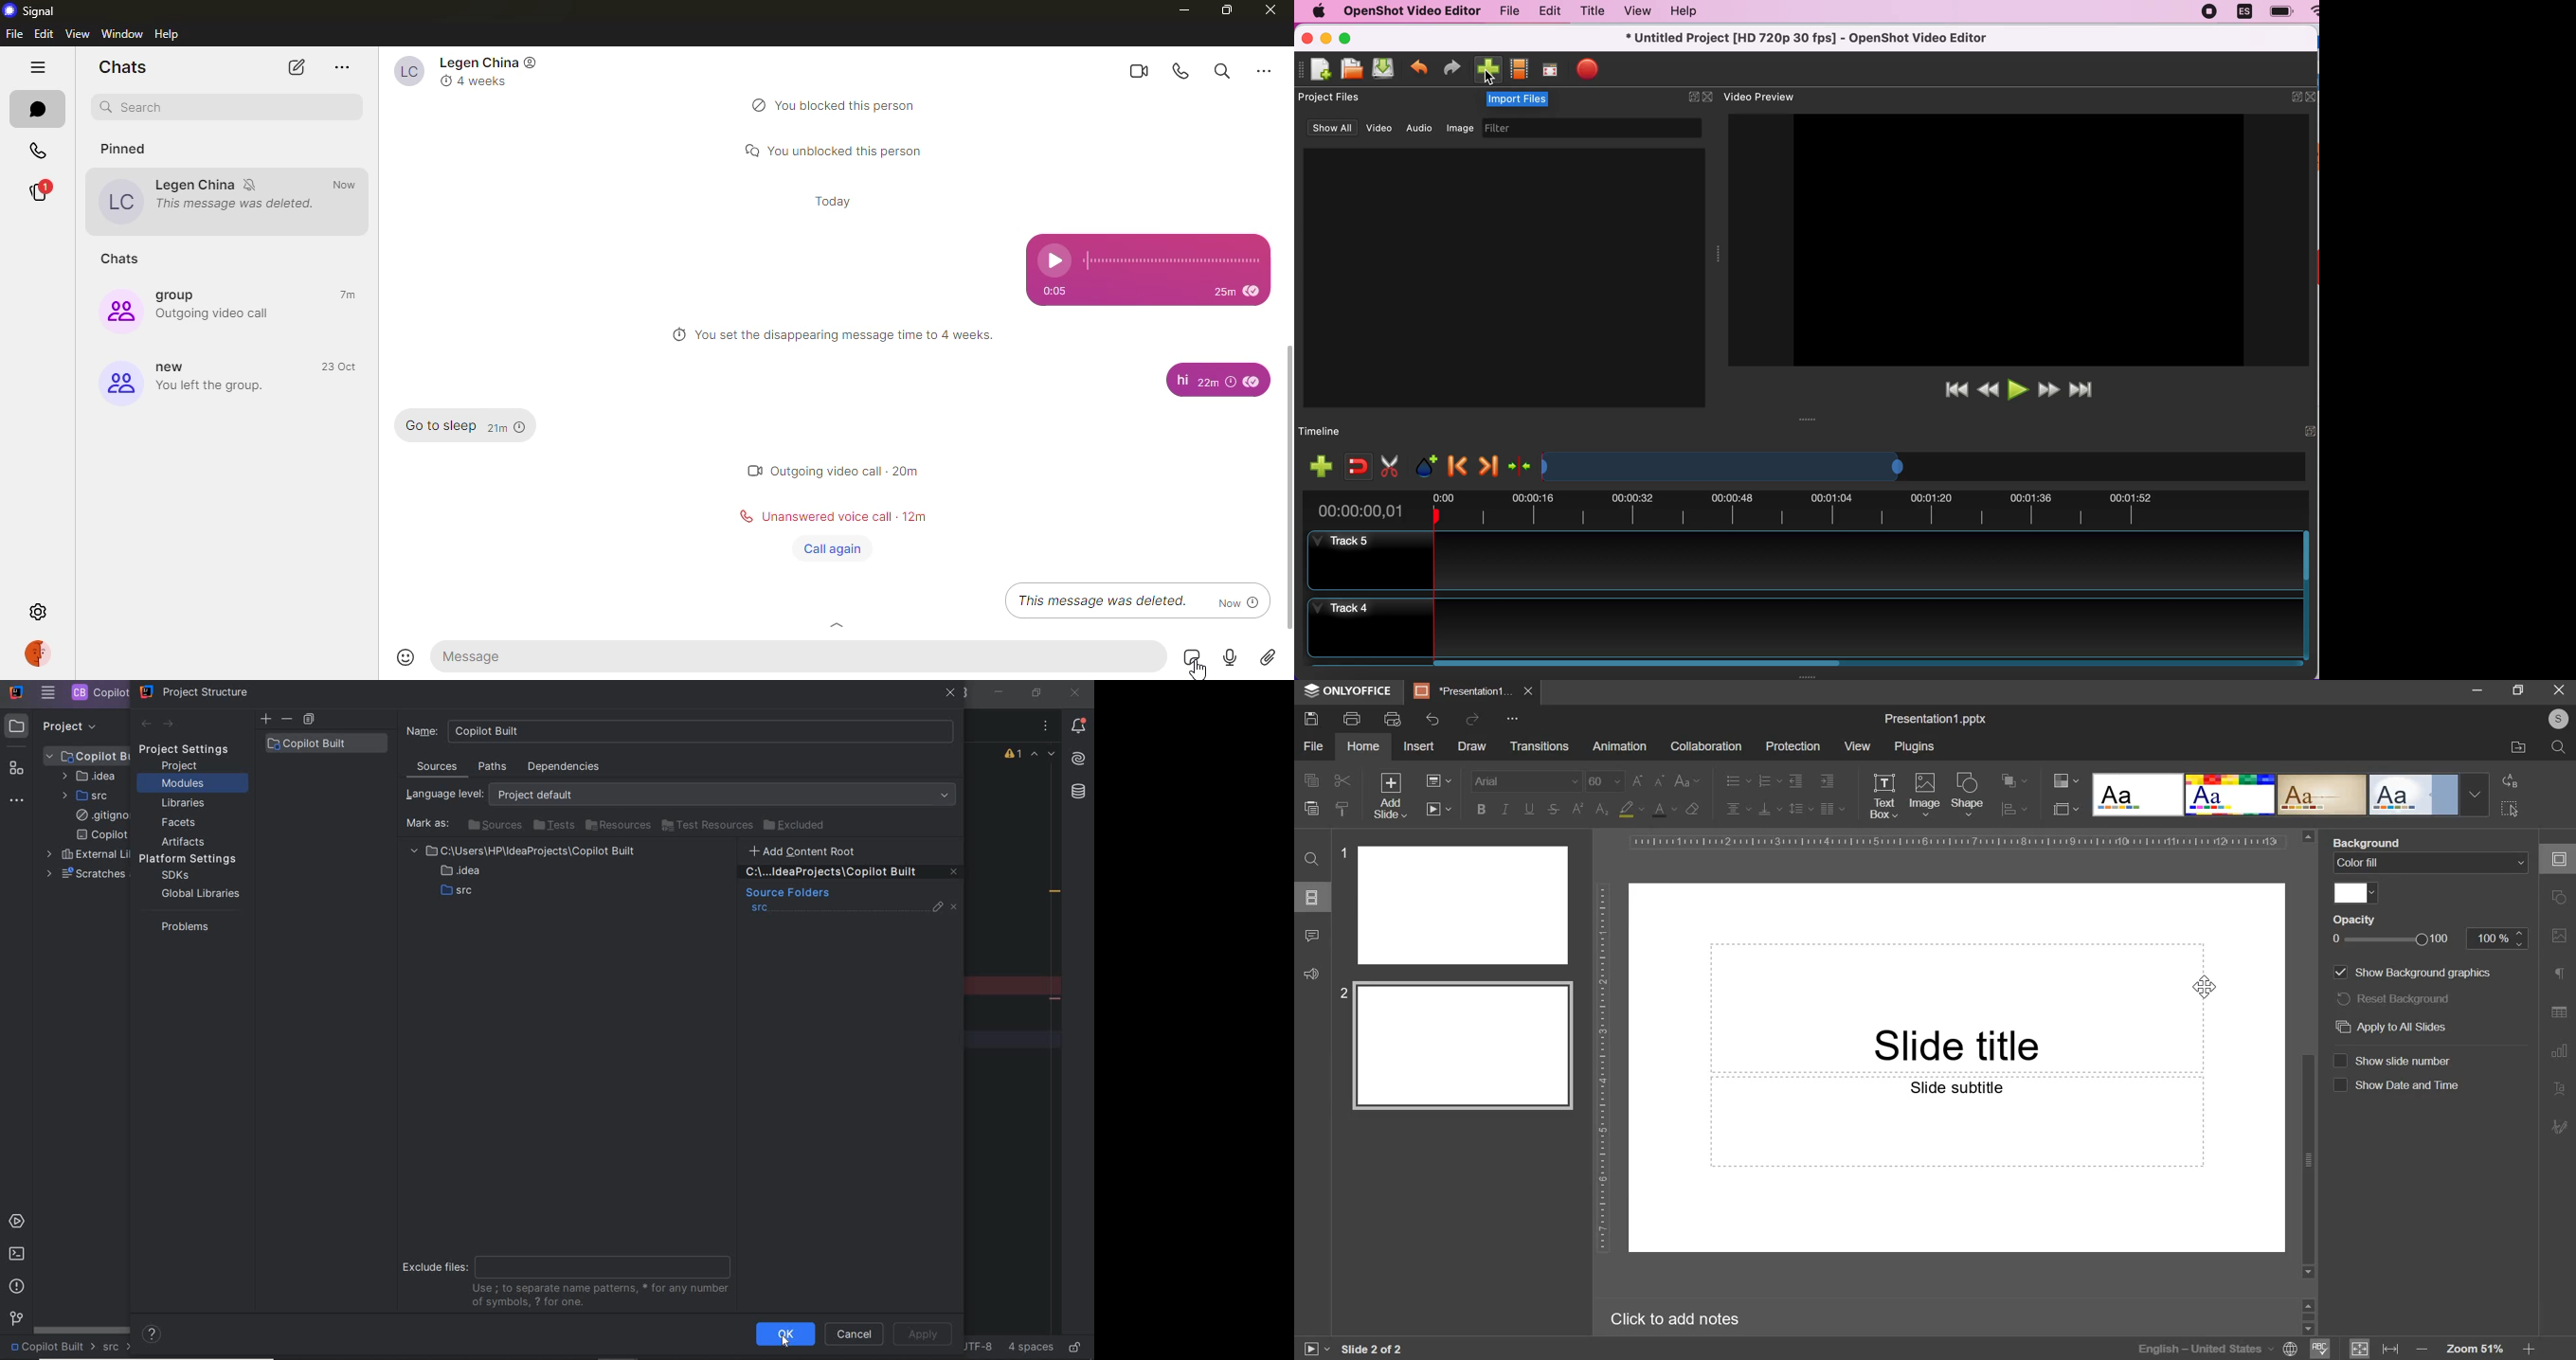  Describe the element at coordinates (2520, 748) in the screenshot. I see `file location` at that location.